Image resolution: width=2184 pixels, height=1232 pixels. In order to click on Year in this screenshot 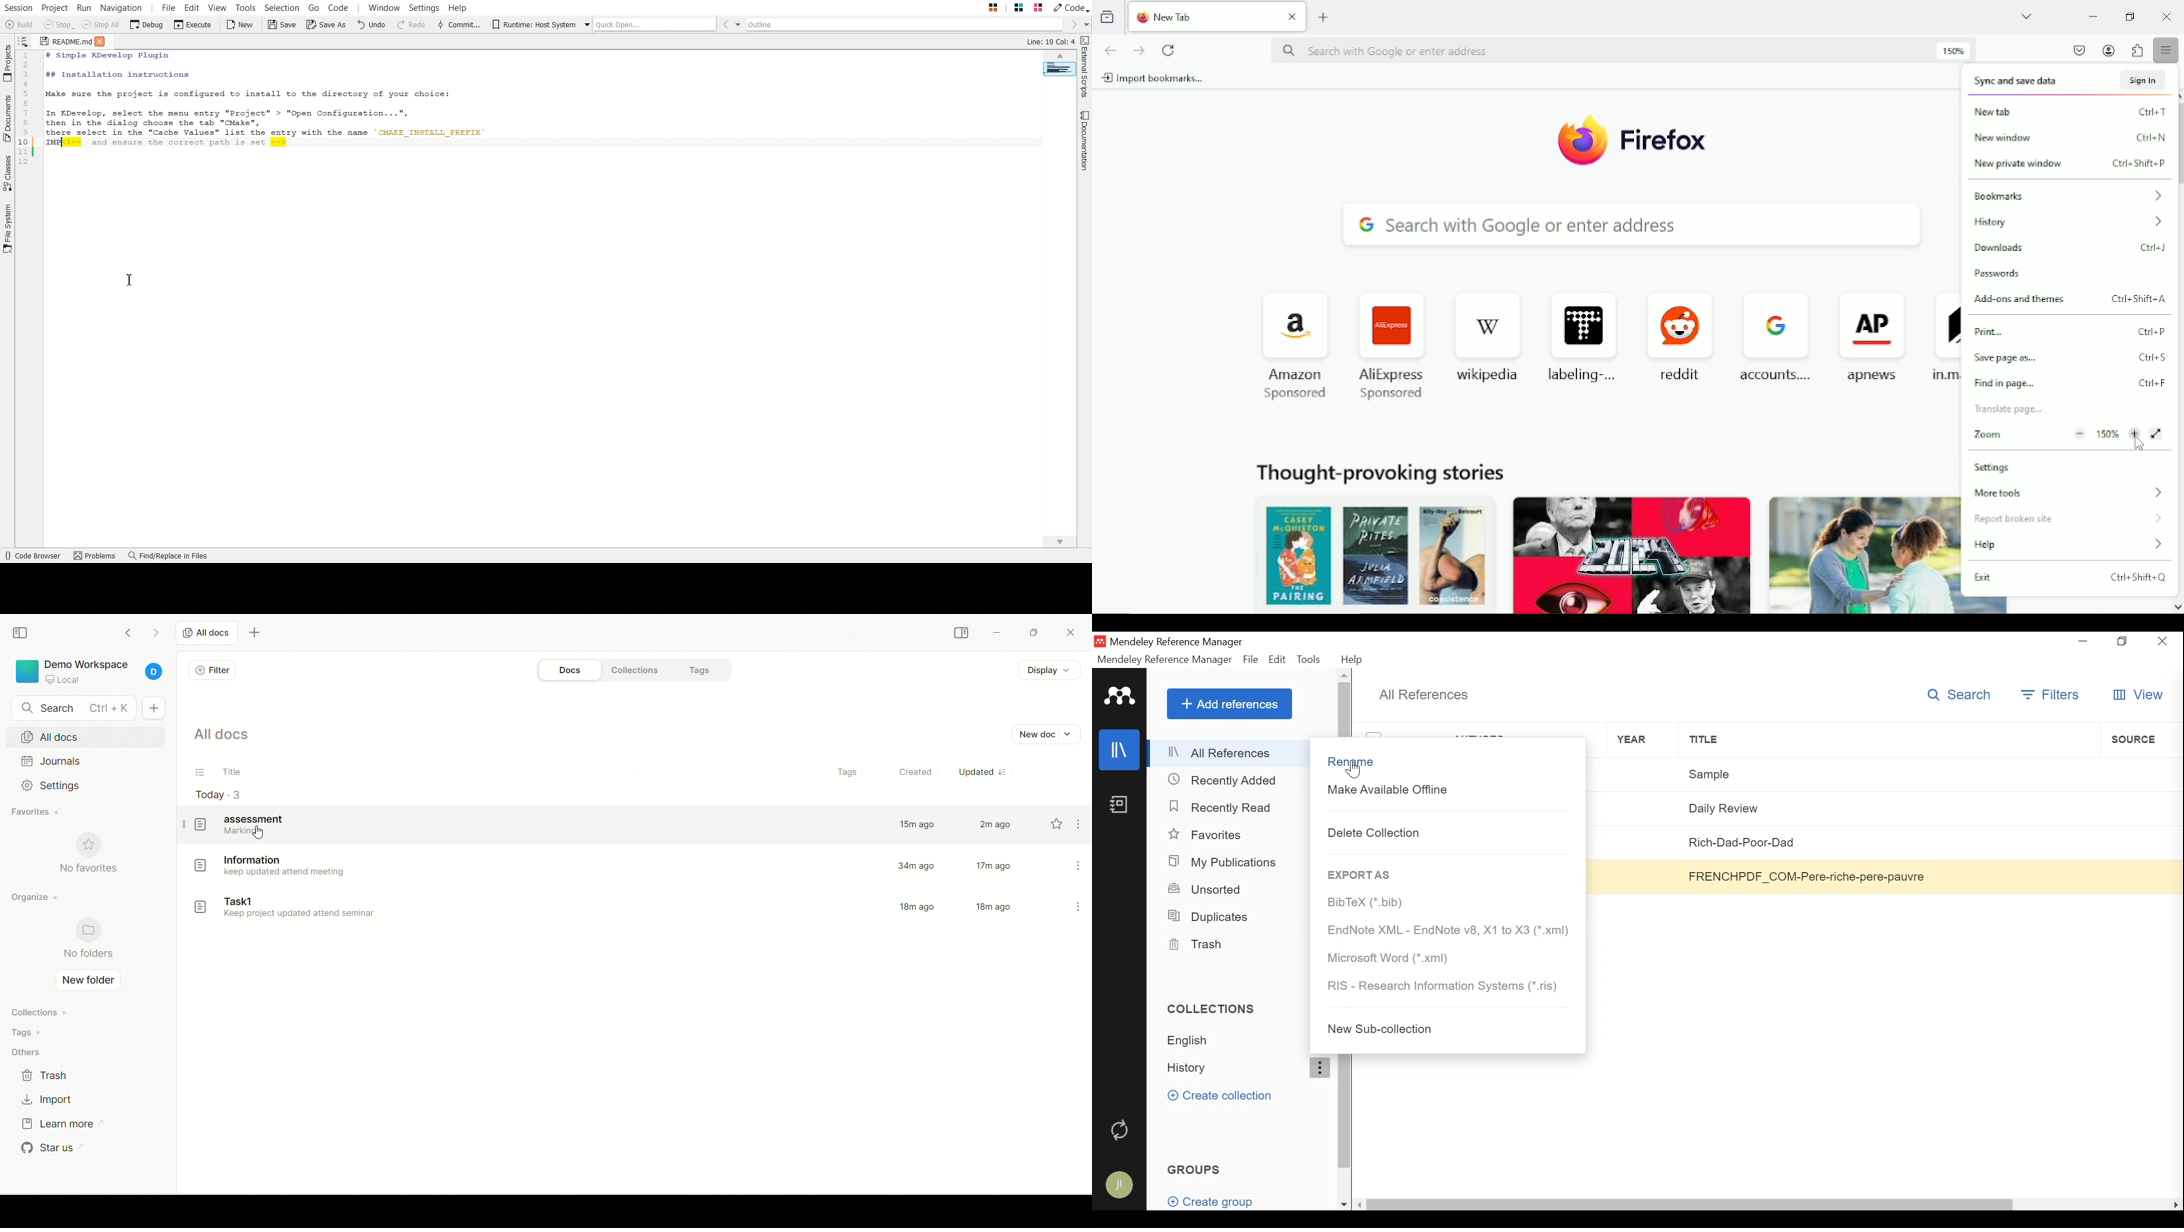, I will do `click(1643, 740)`.